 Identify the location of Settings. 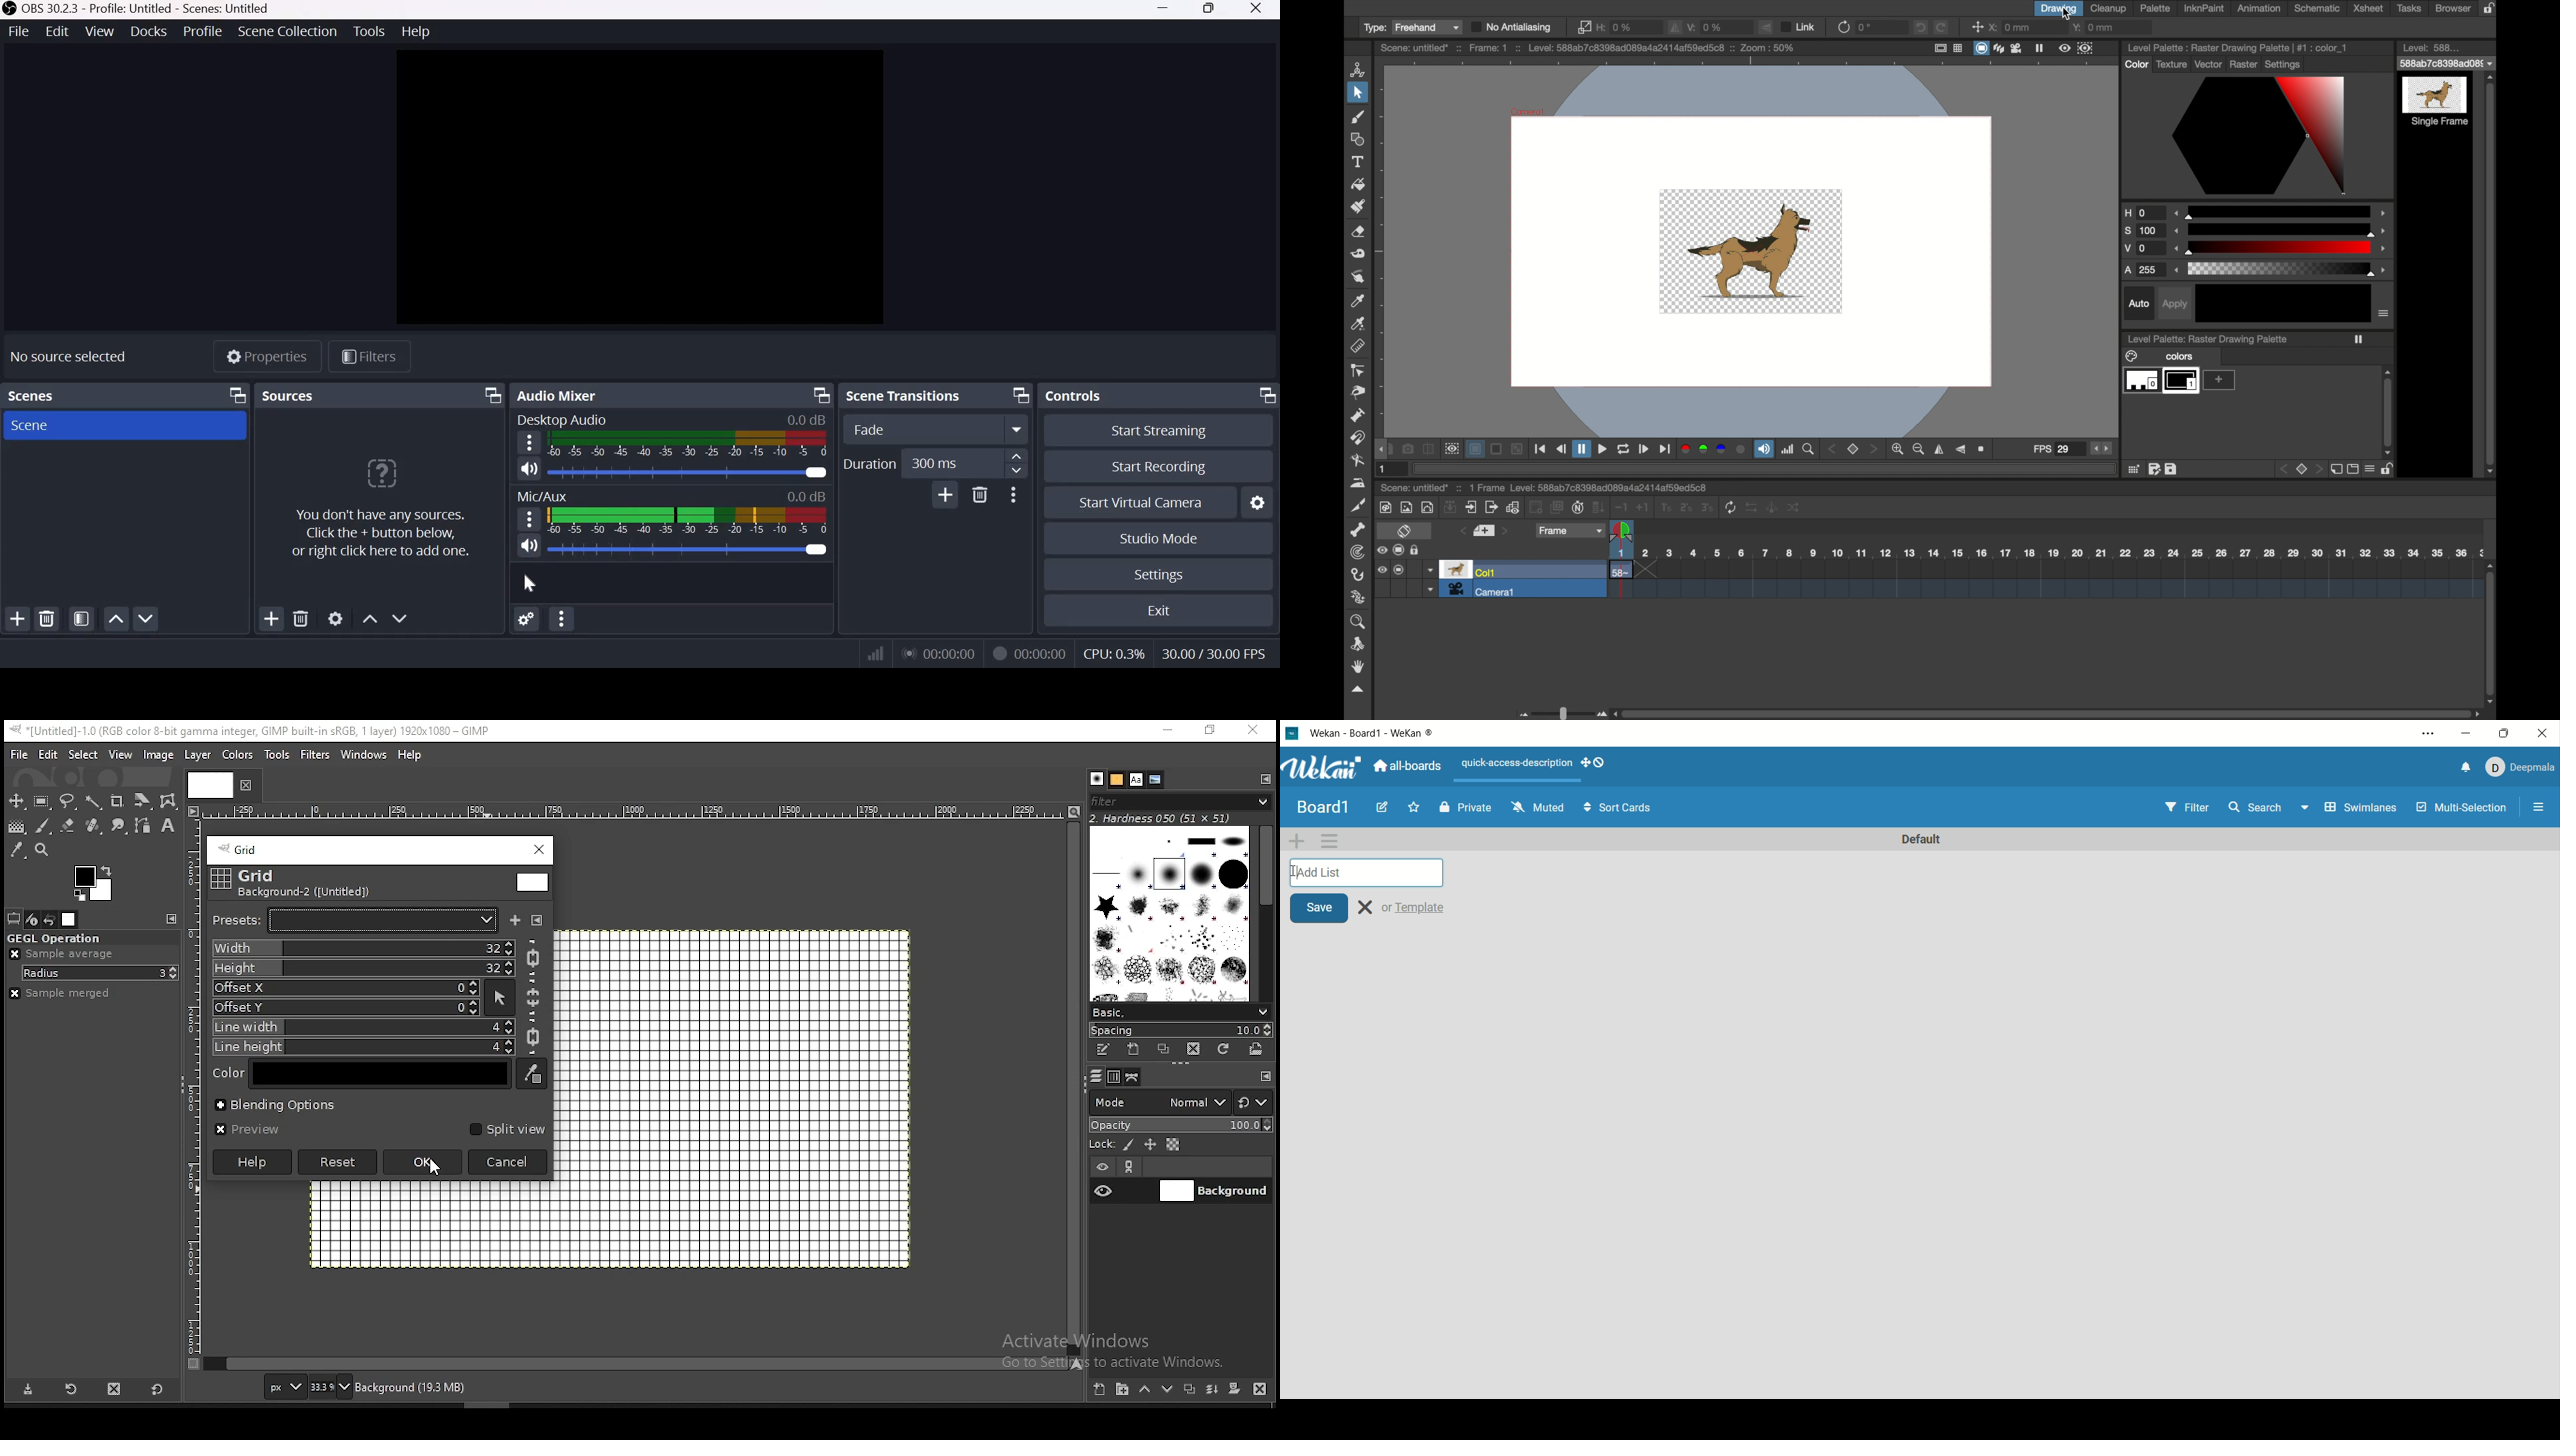
(1160, 575).